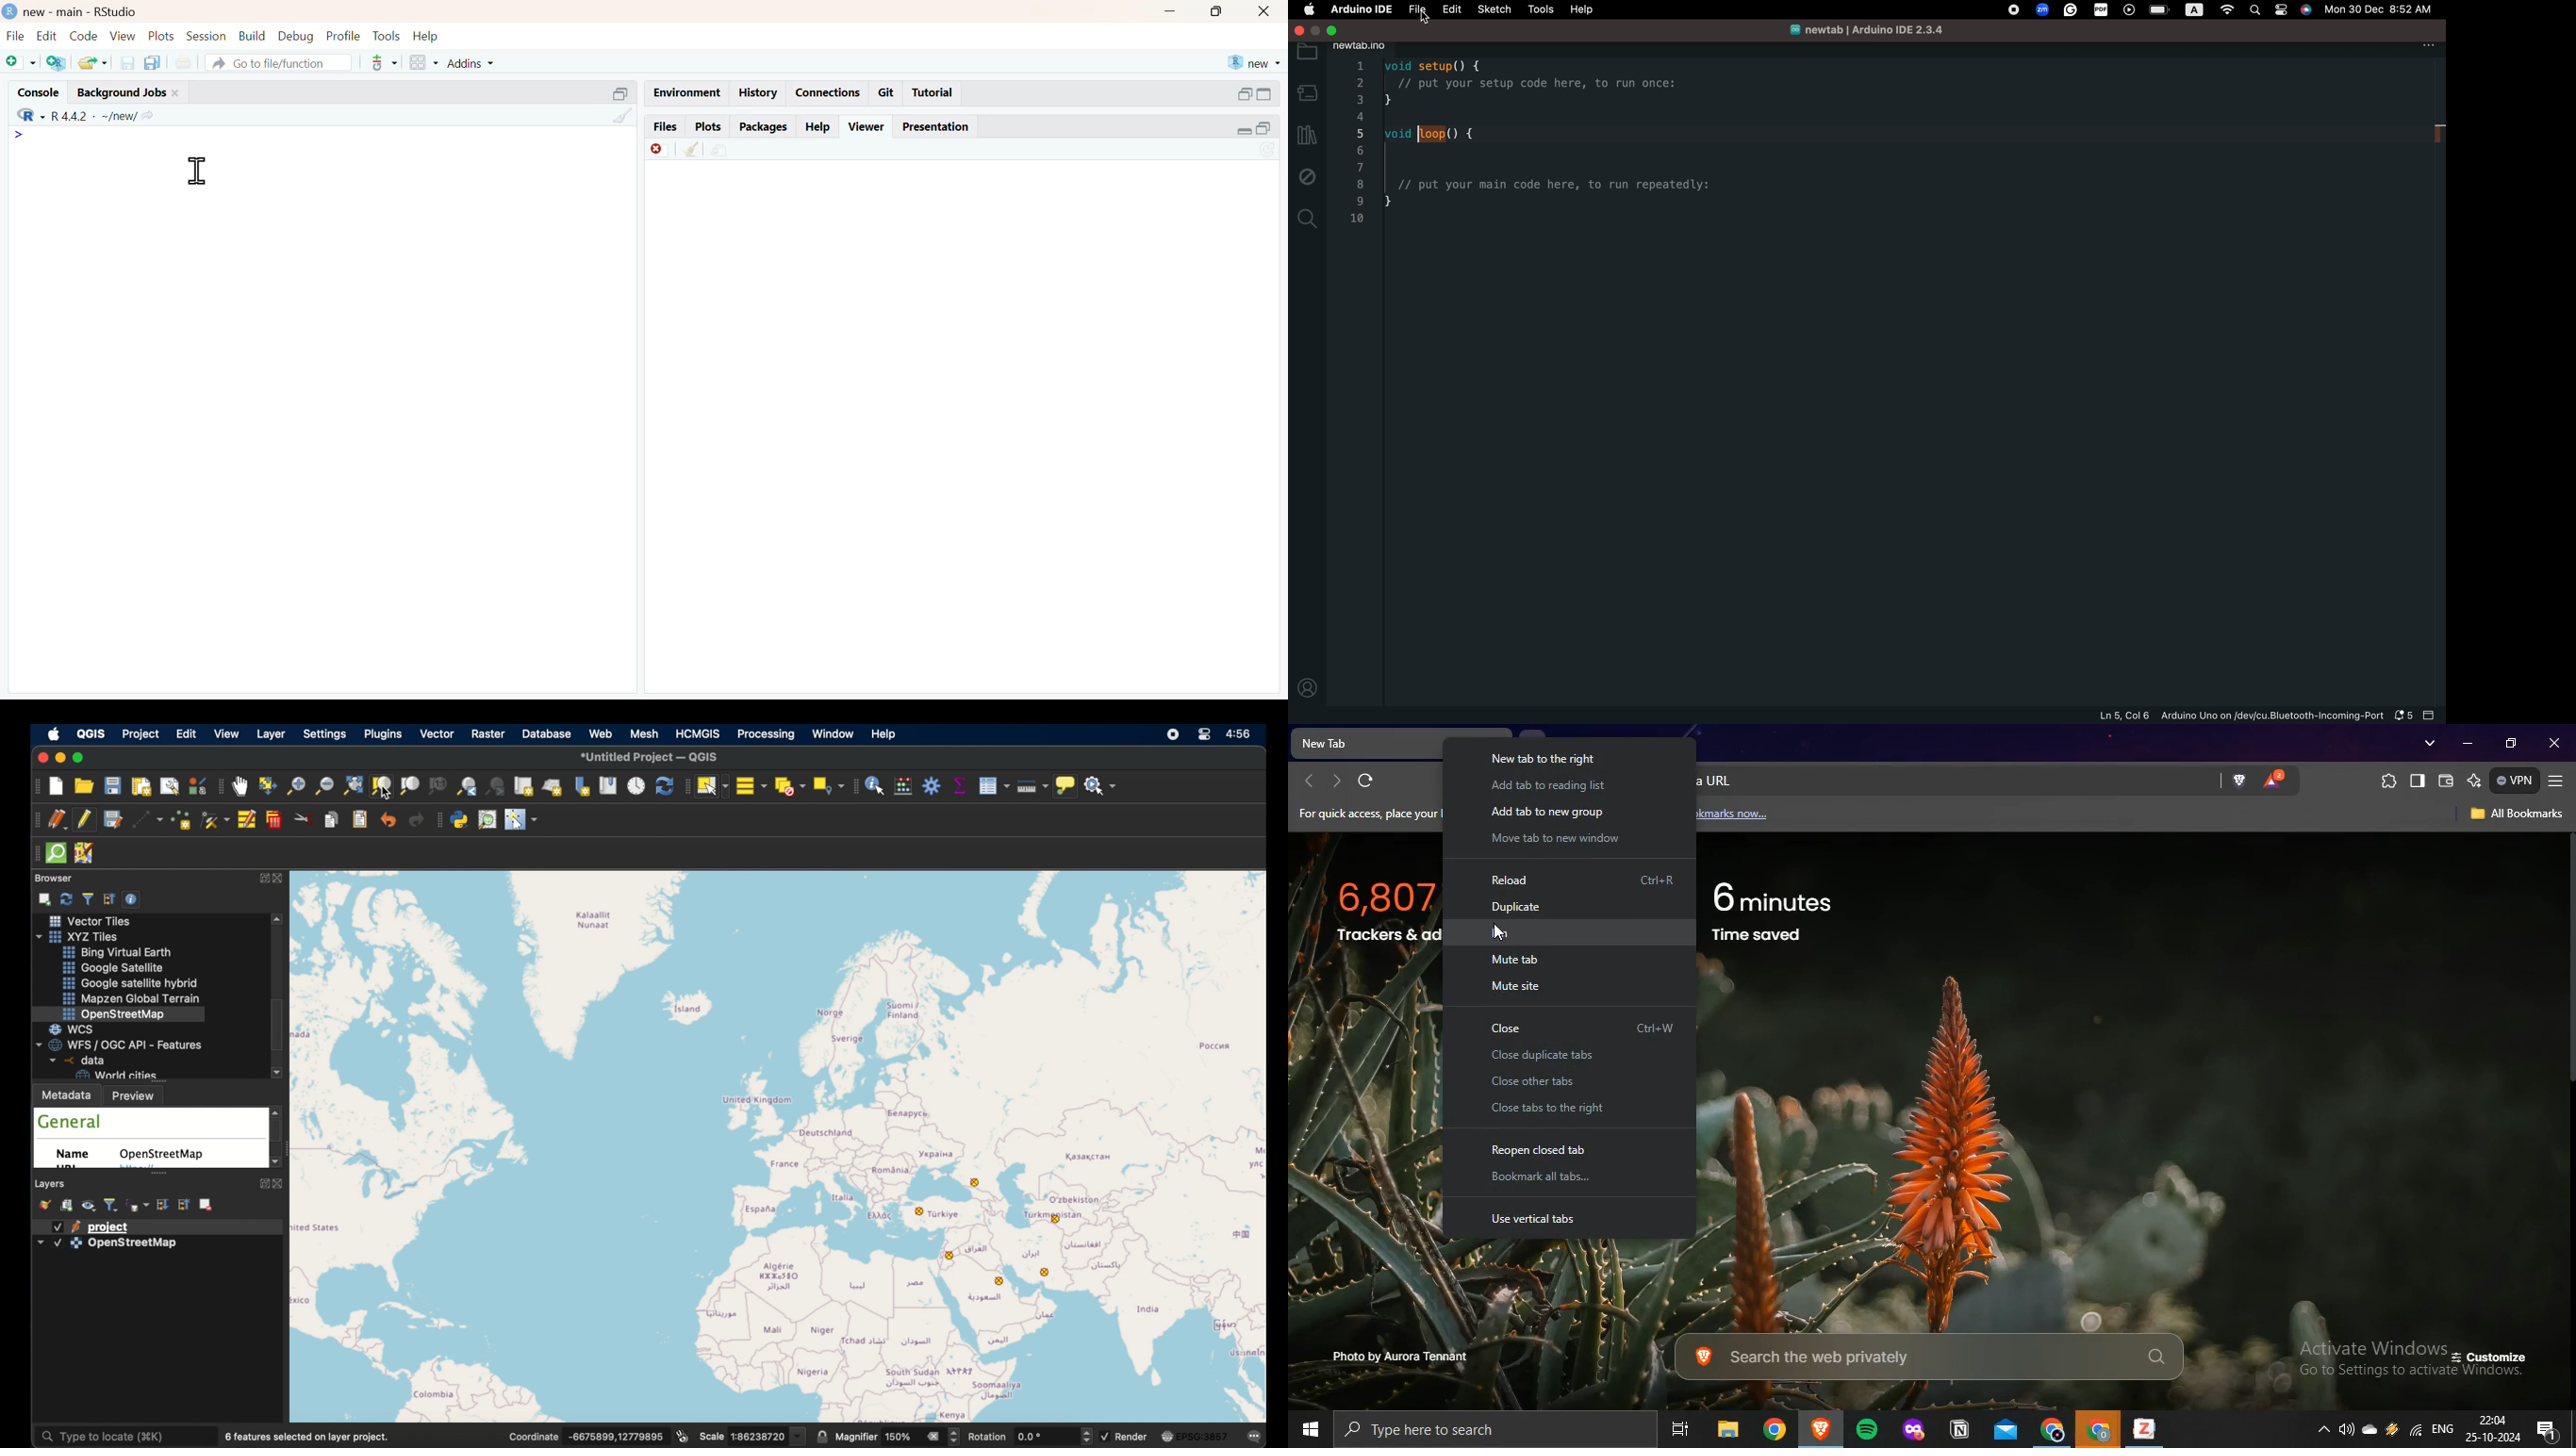 Image resolution: width=2576 pixels, height=1456 pixels. What do you see at coordinates (34, 853) in the screenshot?
I see `drag handle` at bounding box center [34, 853].